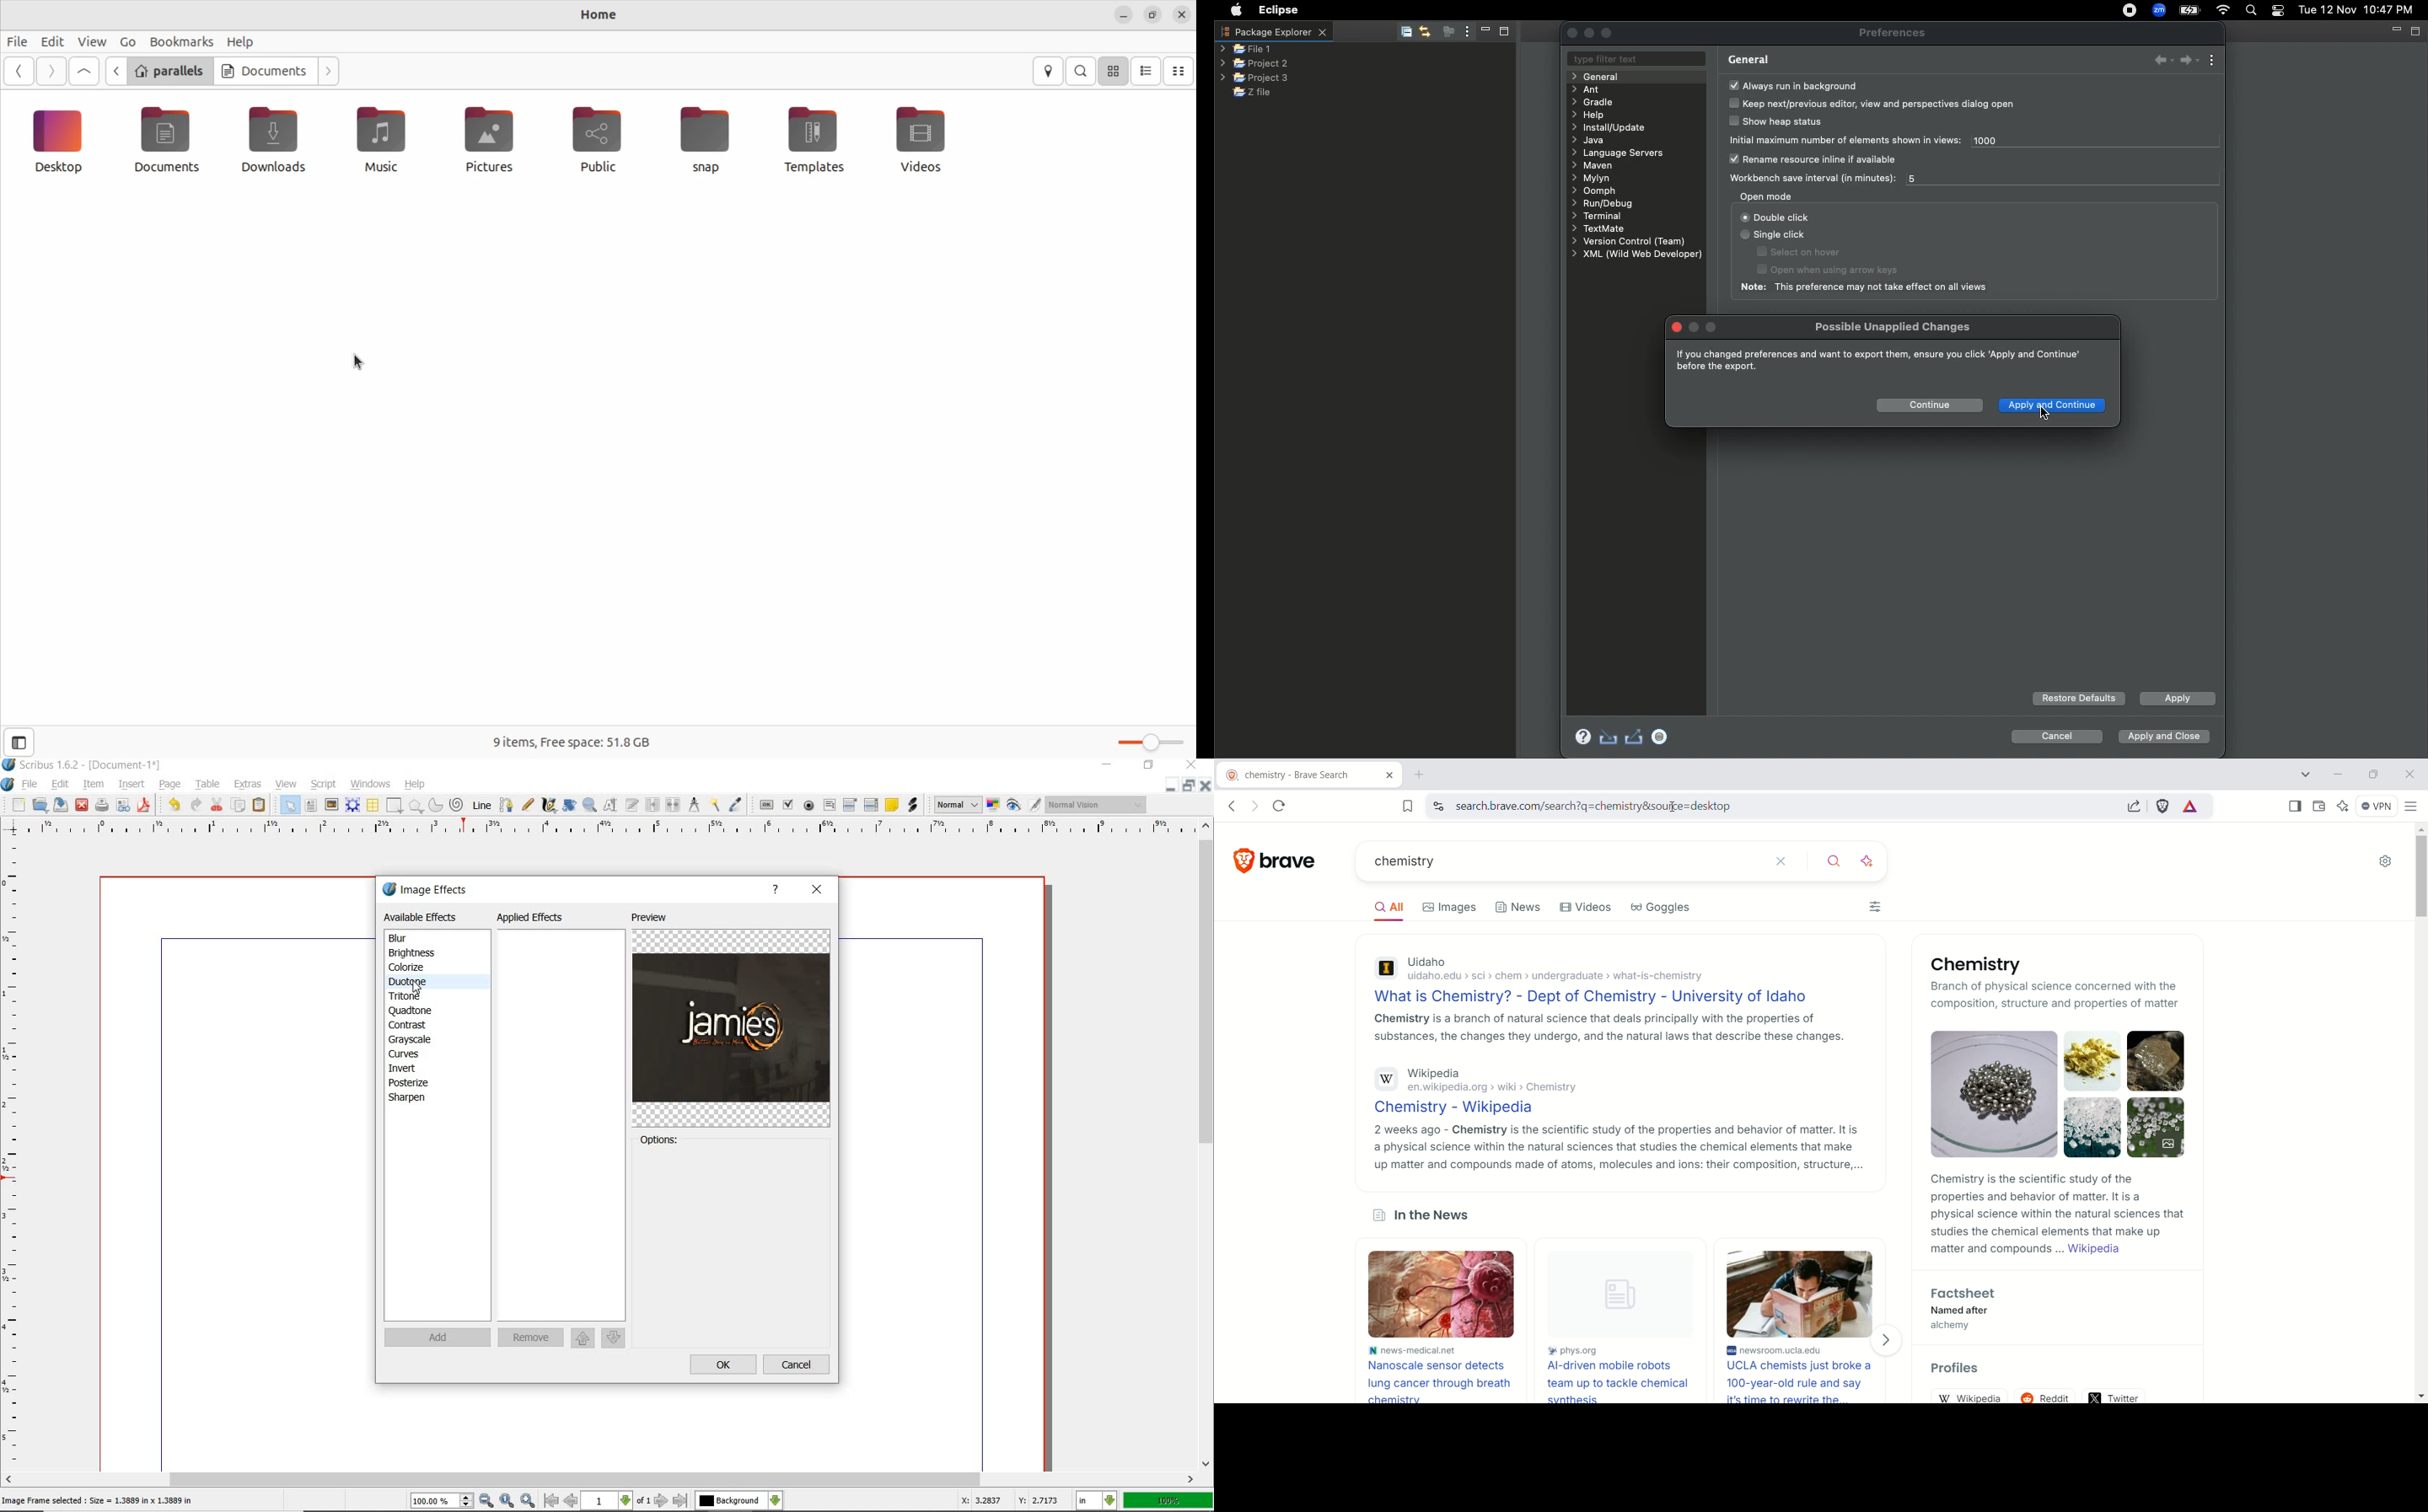 The image size is (2436, 1512). I want to click on Branch of physical science concerned with the composition, structure and properties of matter., so click(2016, 994).